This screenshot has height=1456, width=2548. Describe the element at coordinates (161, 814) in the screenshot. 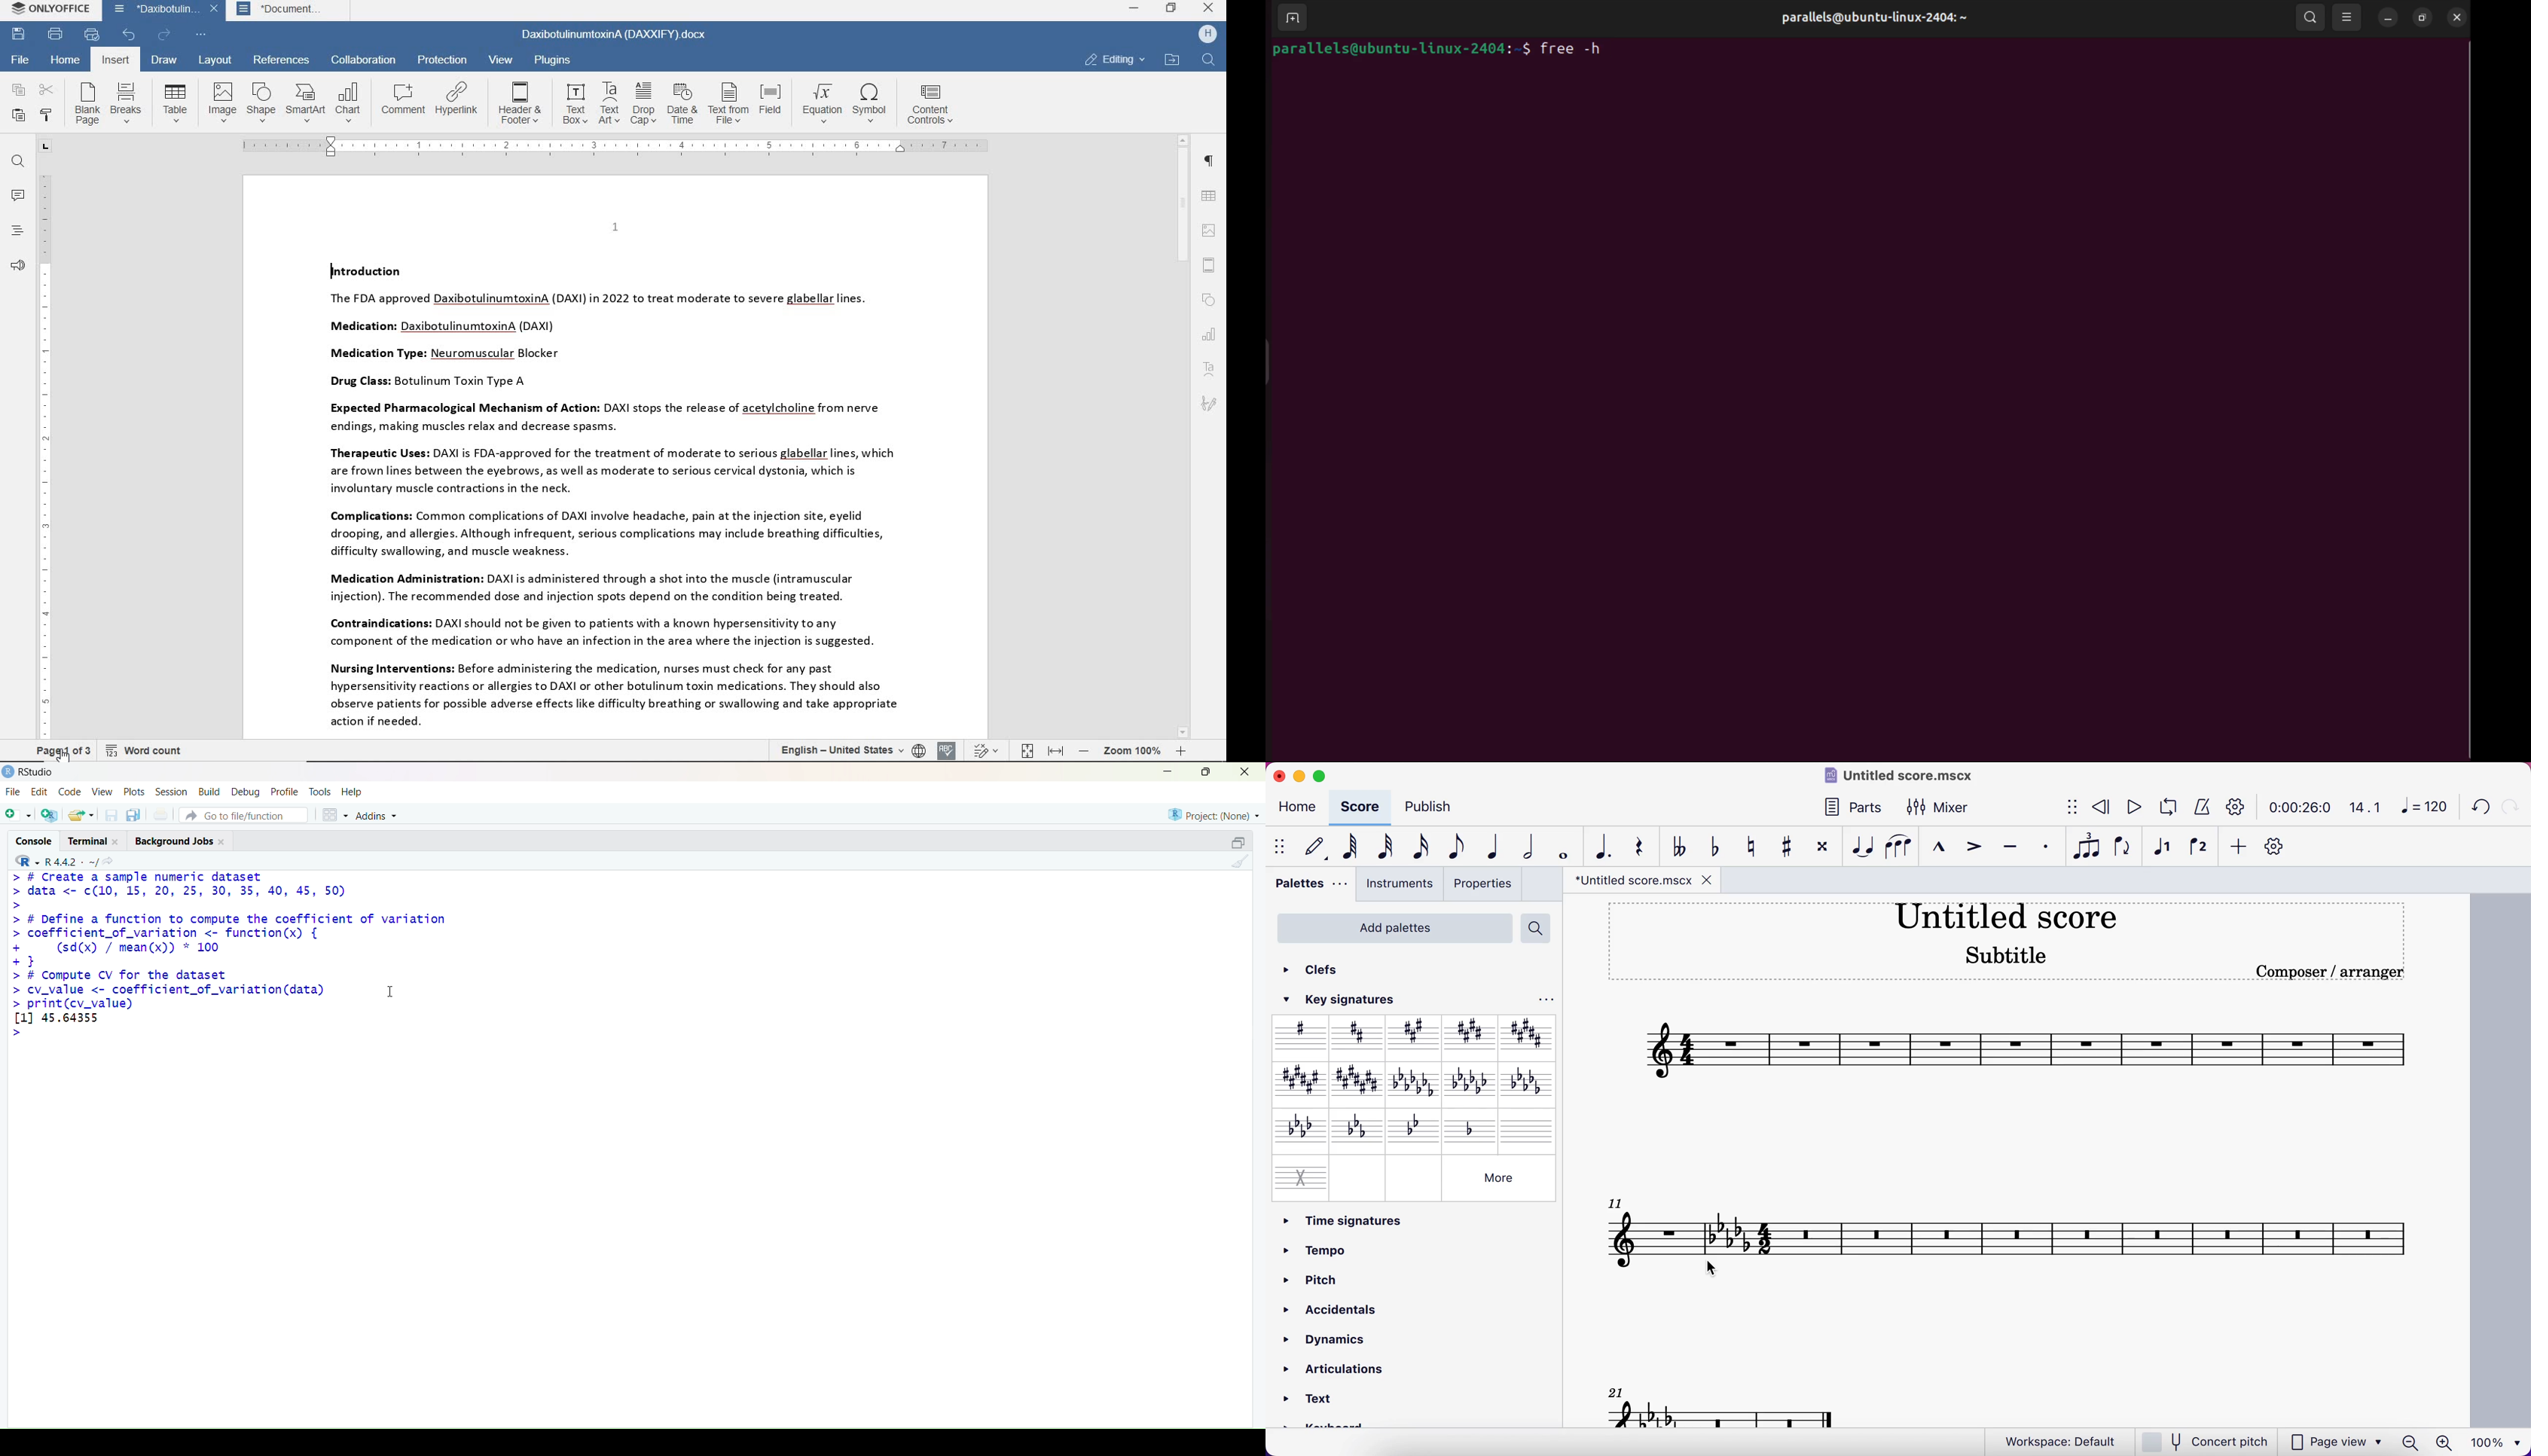

I see `print` at that location.